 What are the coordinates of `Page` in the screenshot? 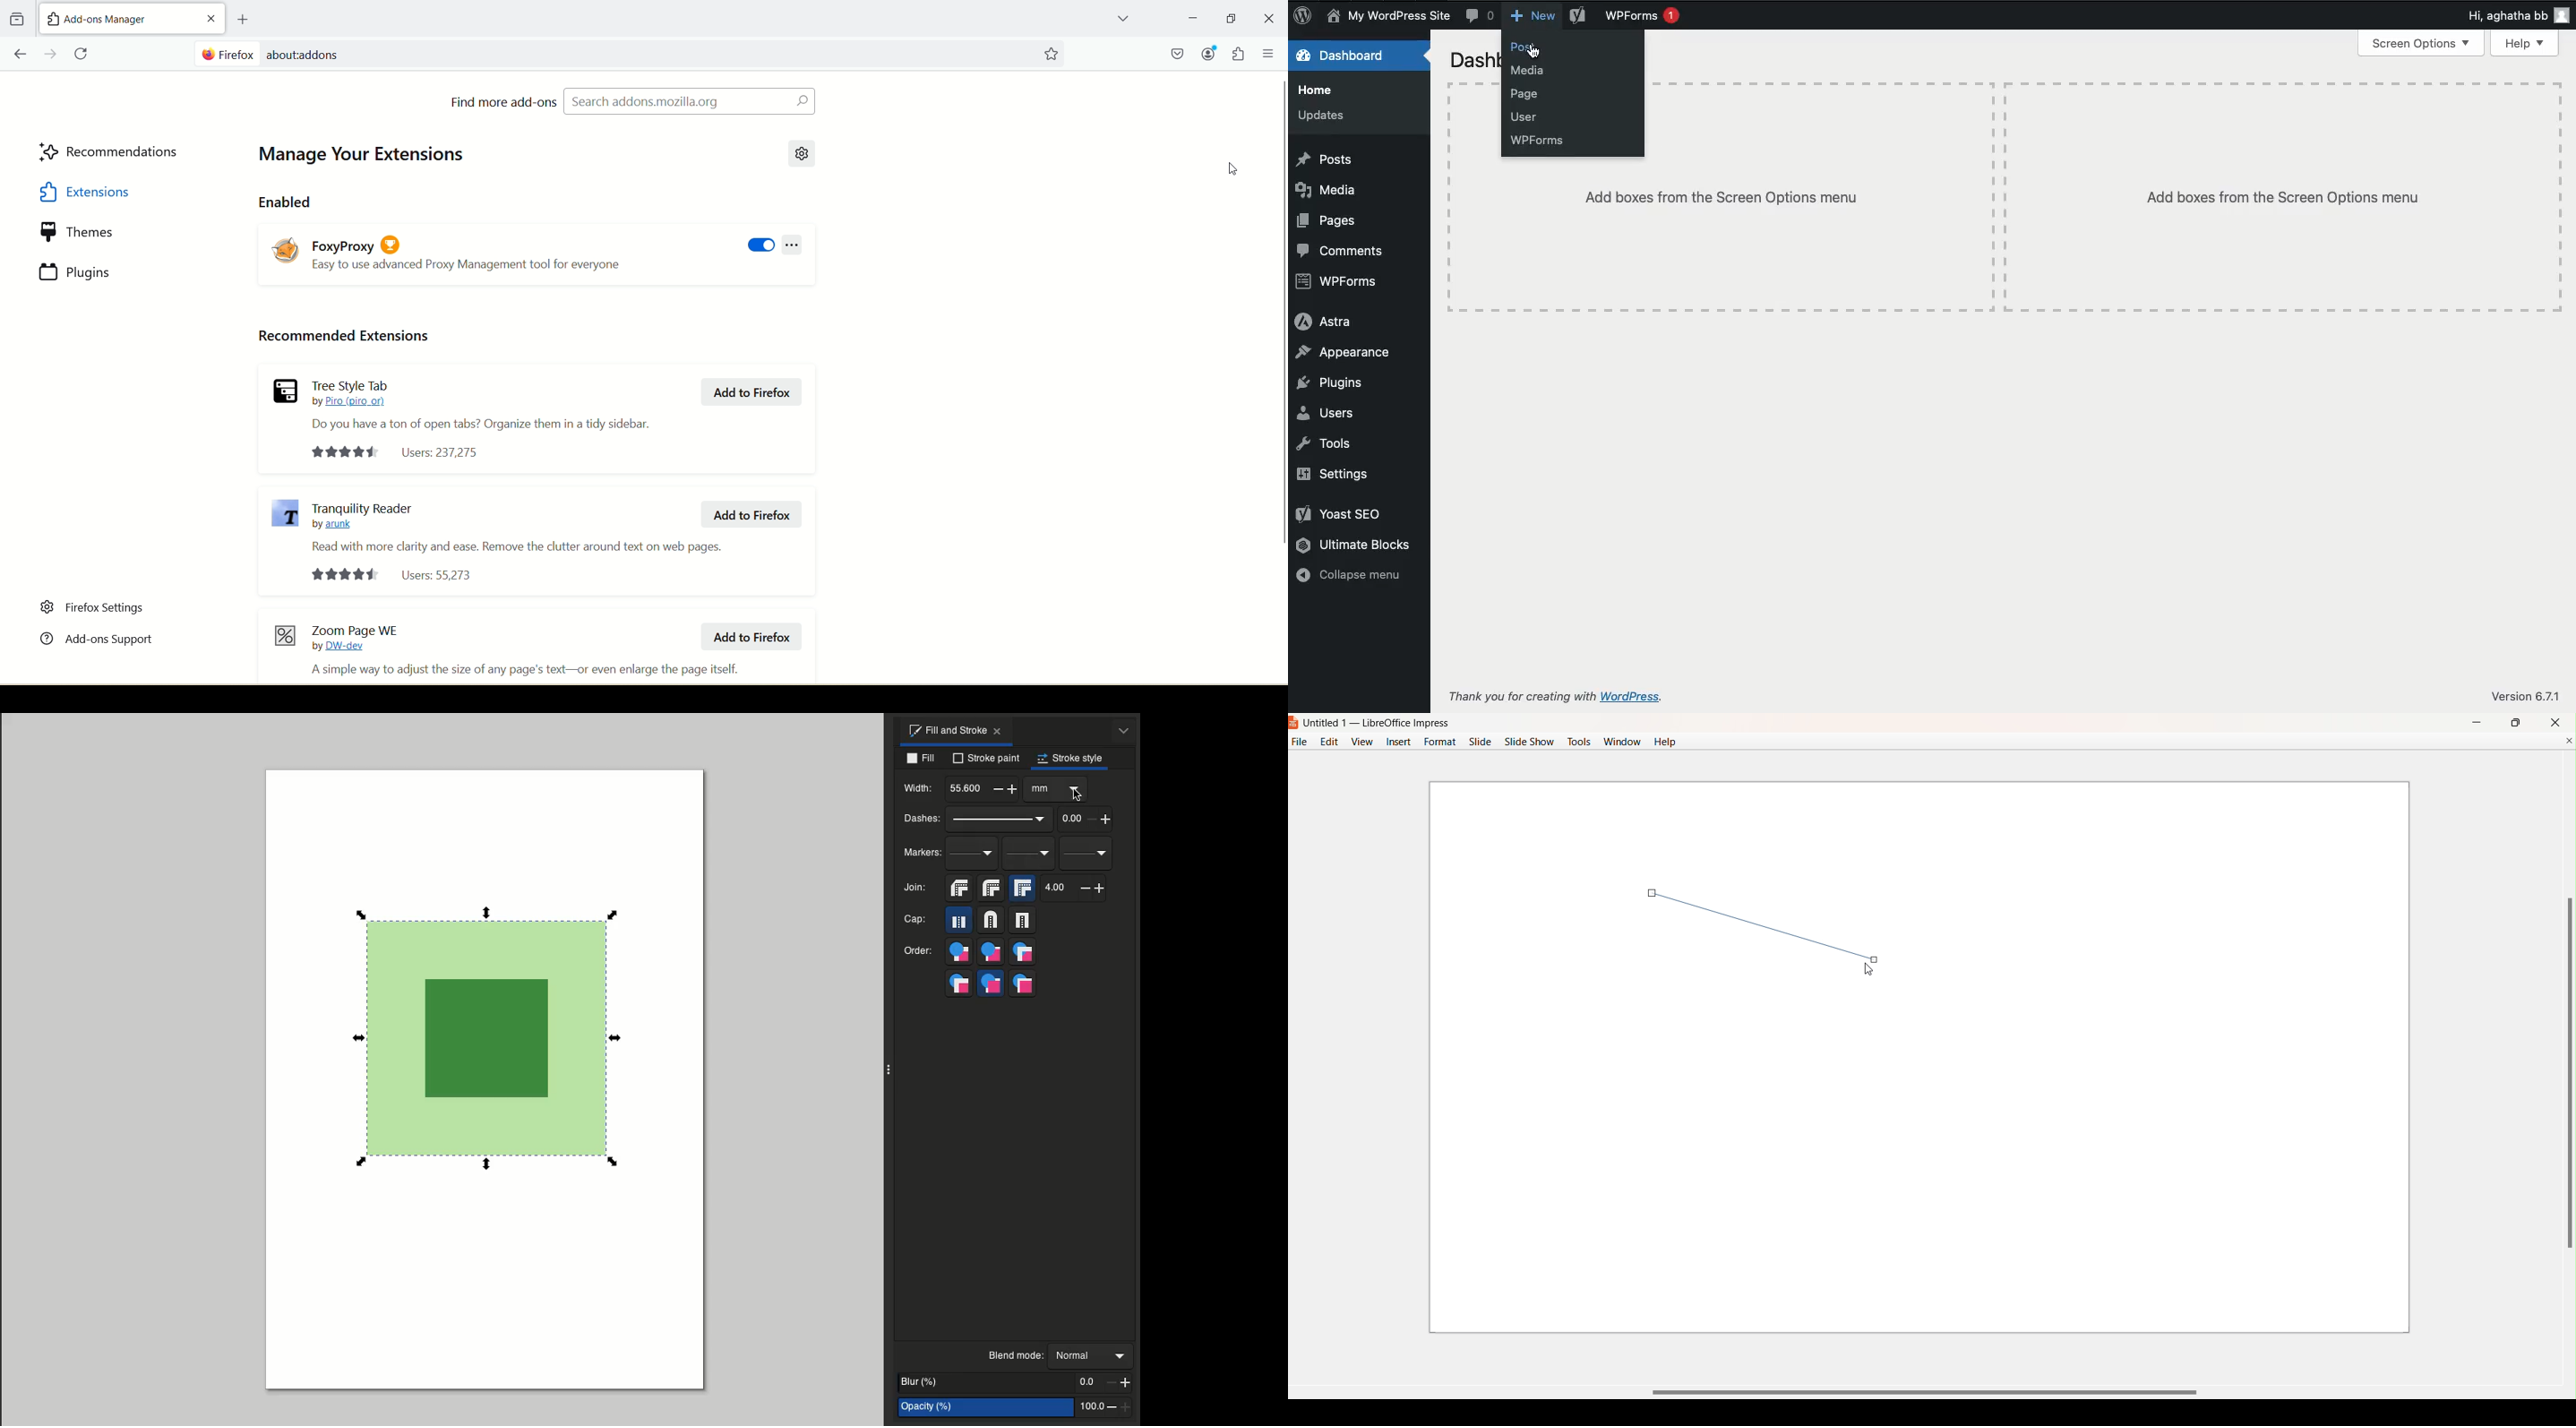 It's located at (1530, 94).